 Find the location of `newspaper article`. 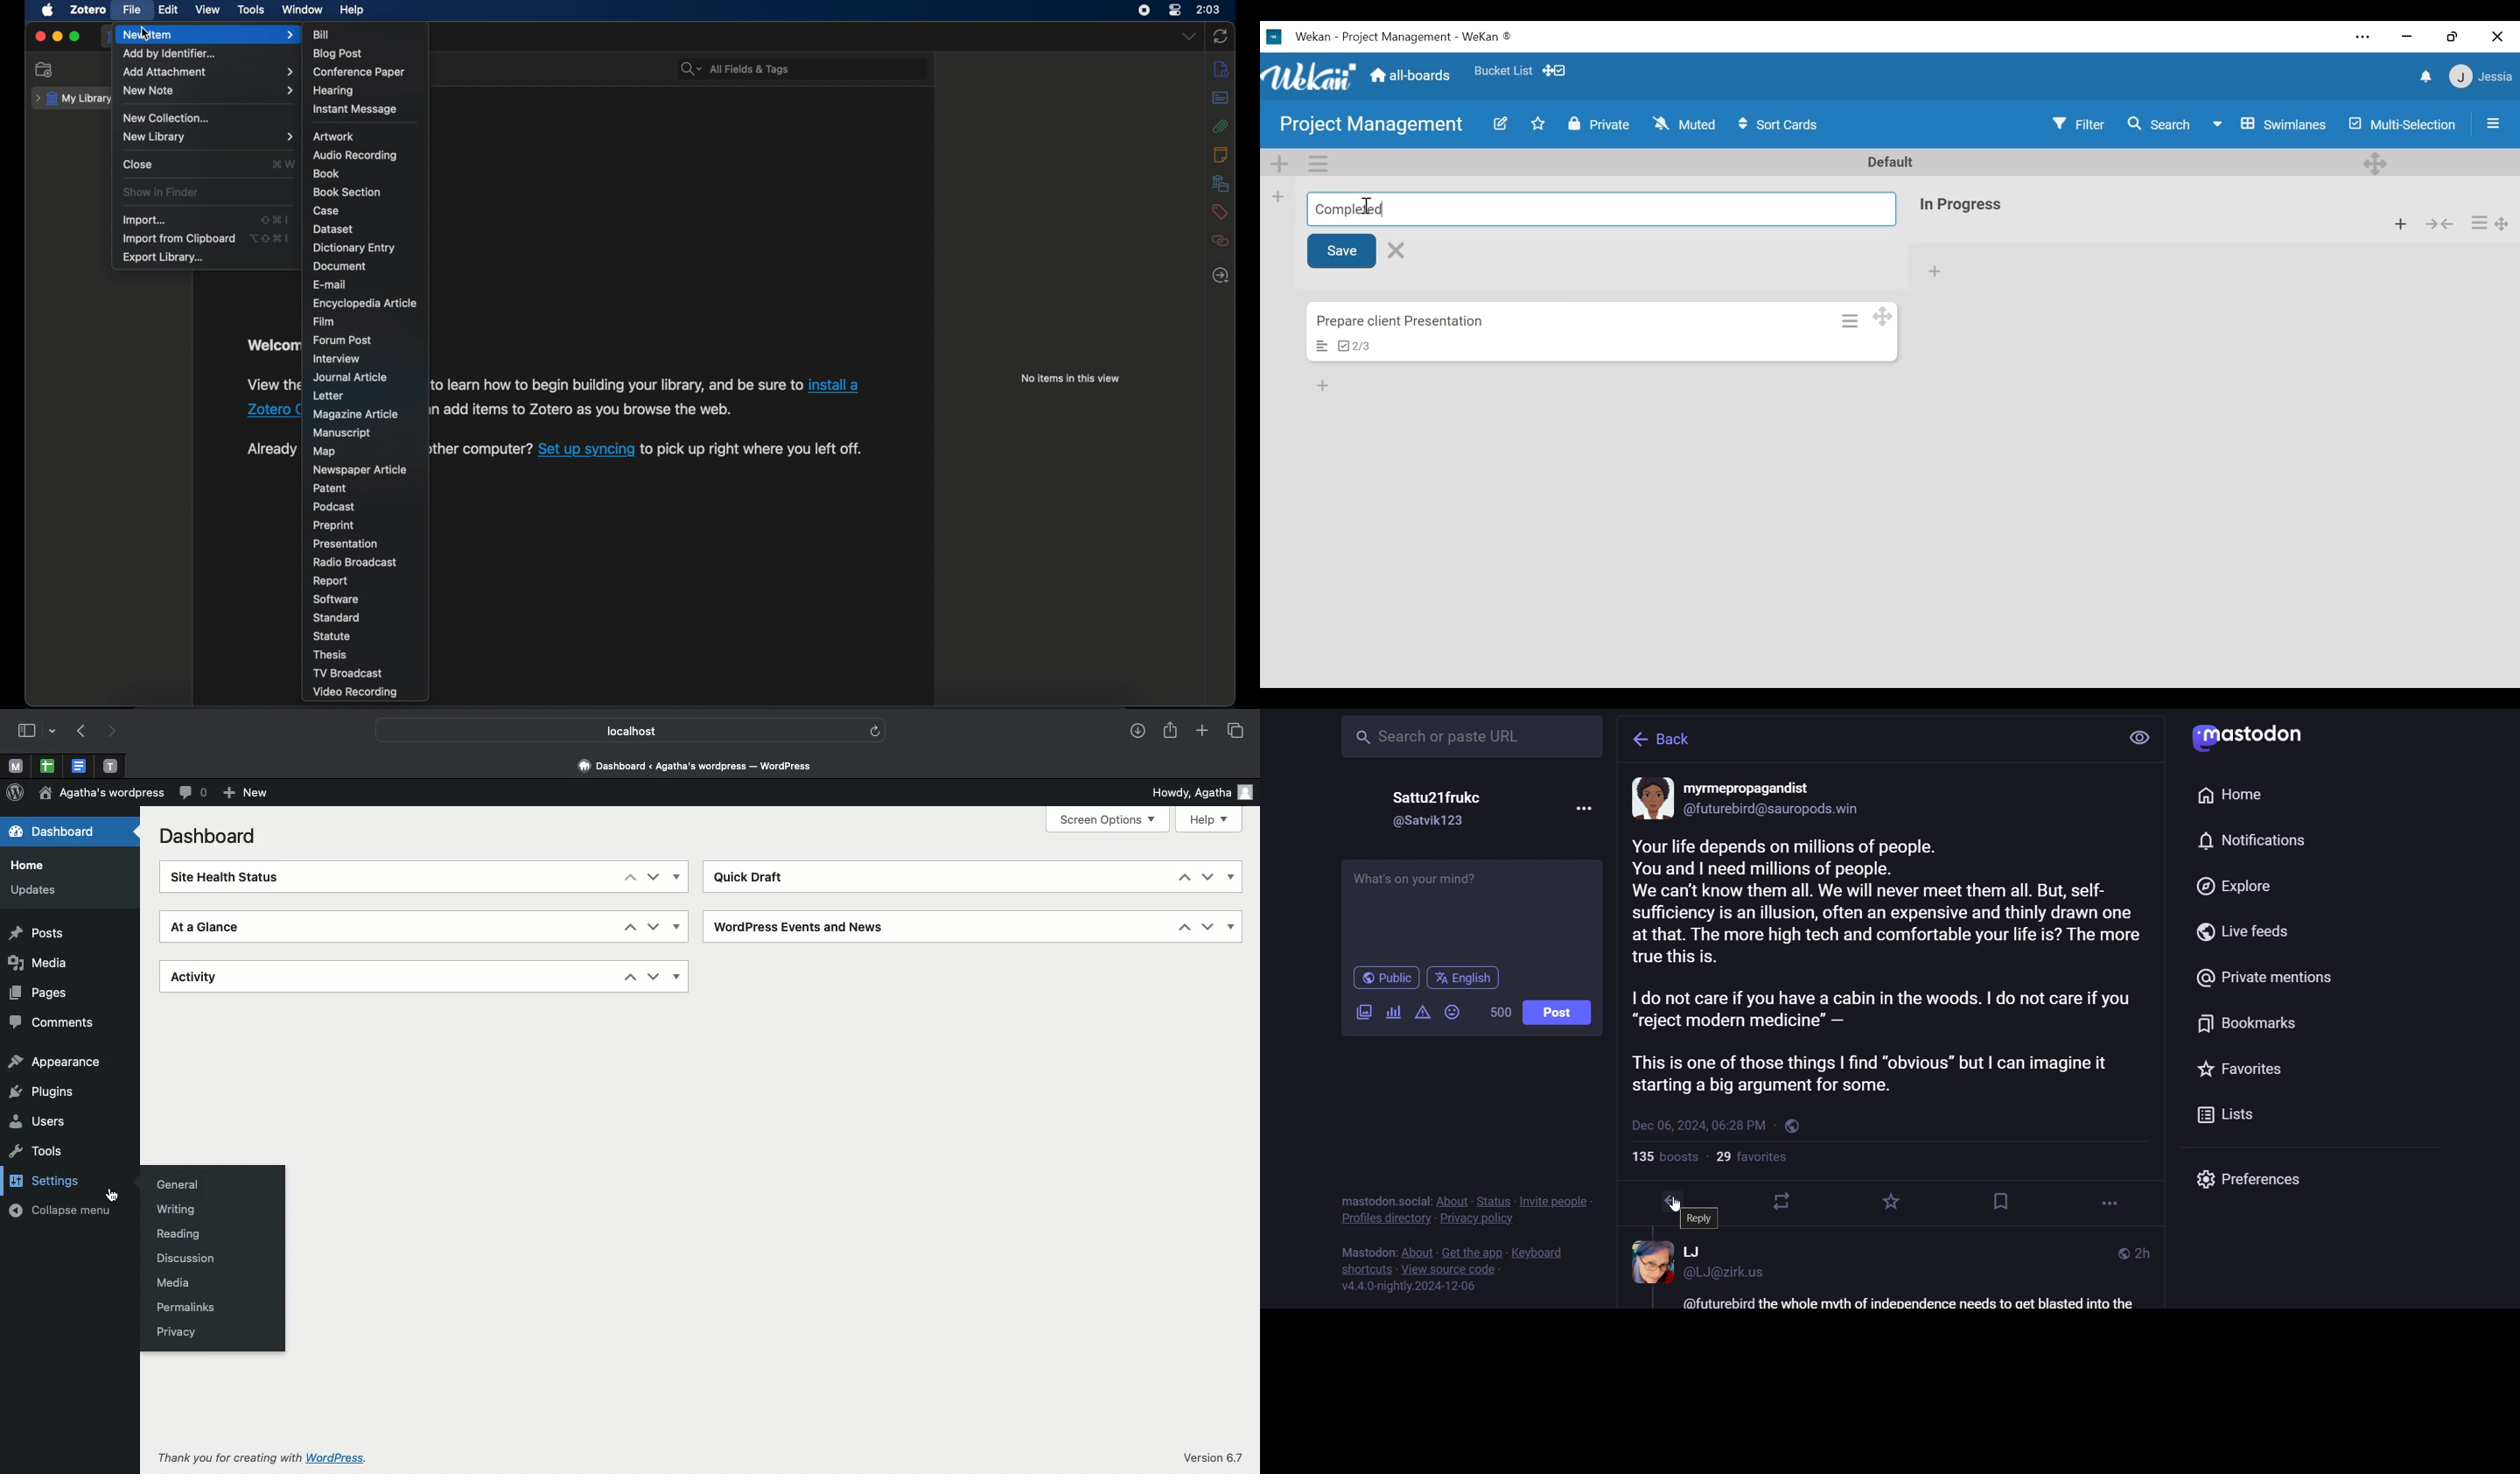

newspaper article is located at coordinates (361, 471).